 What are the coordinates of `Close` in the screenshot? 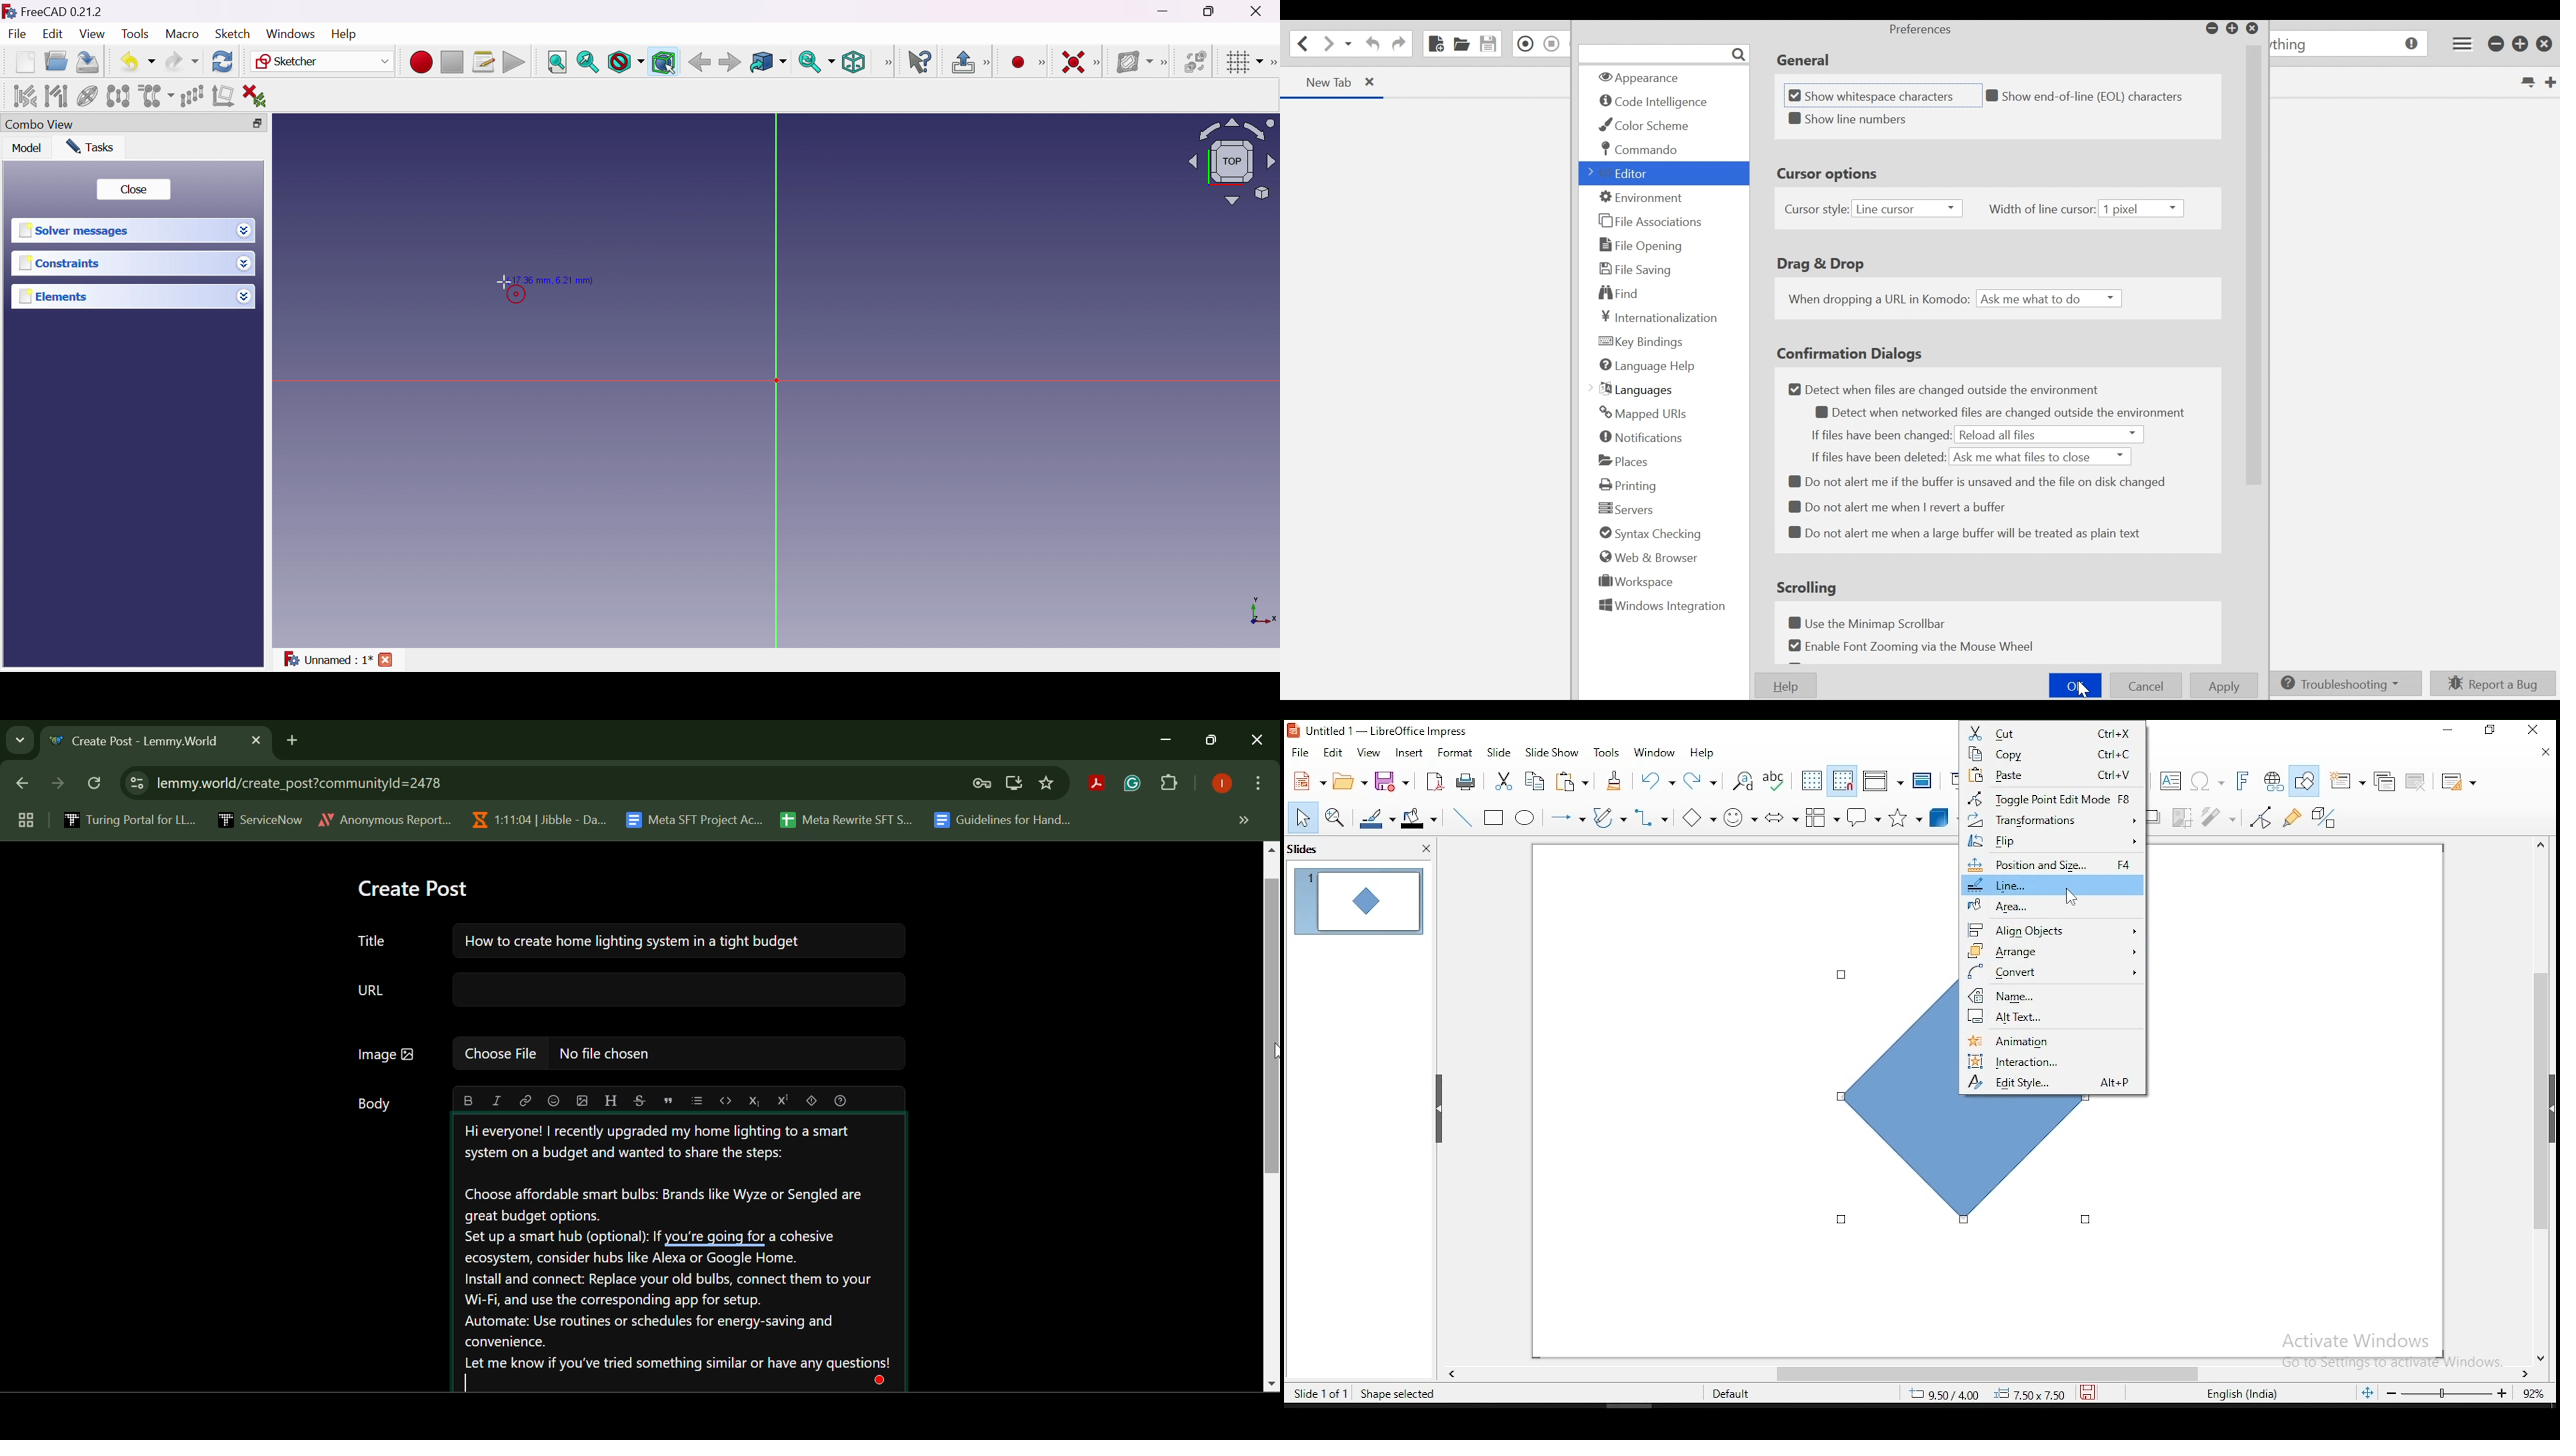 It's located at (135, 188).